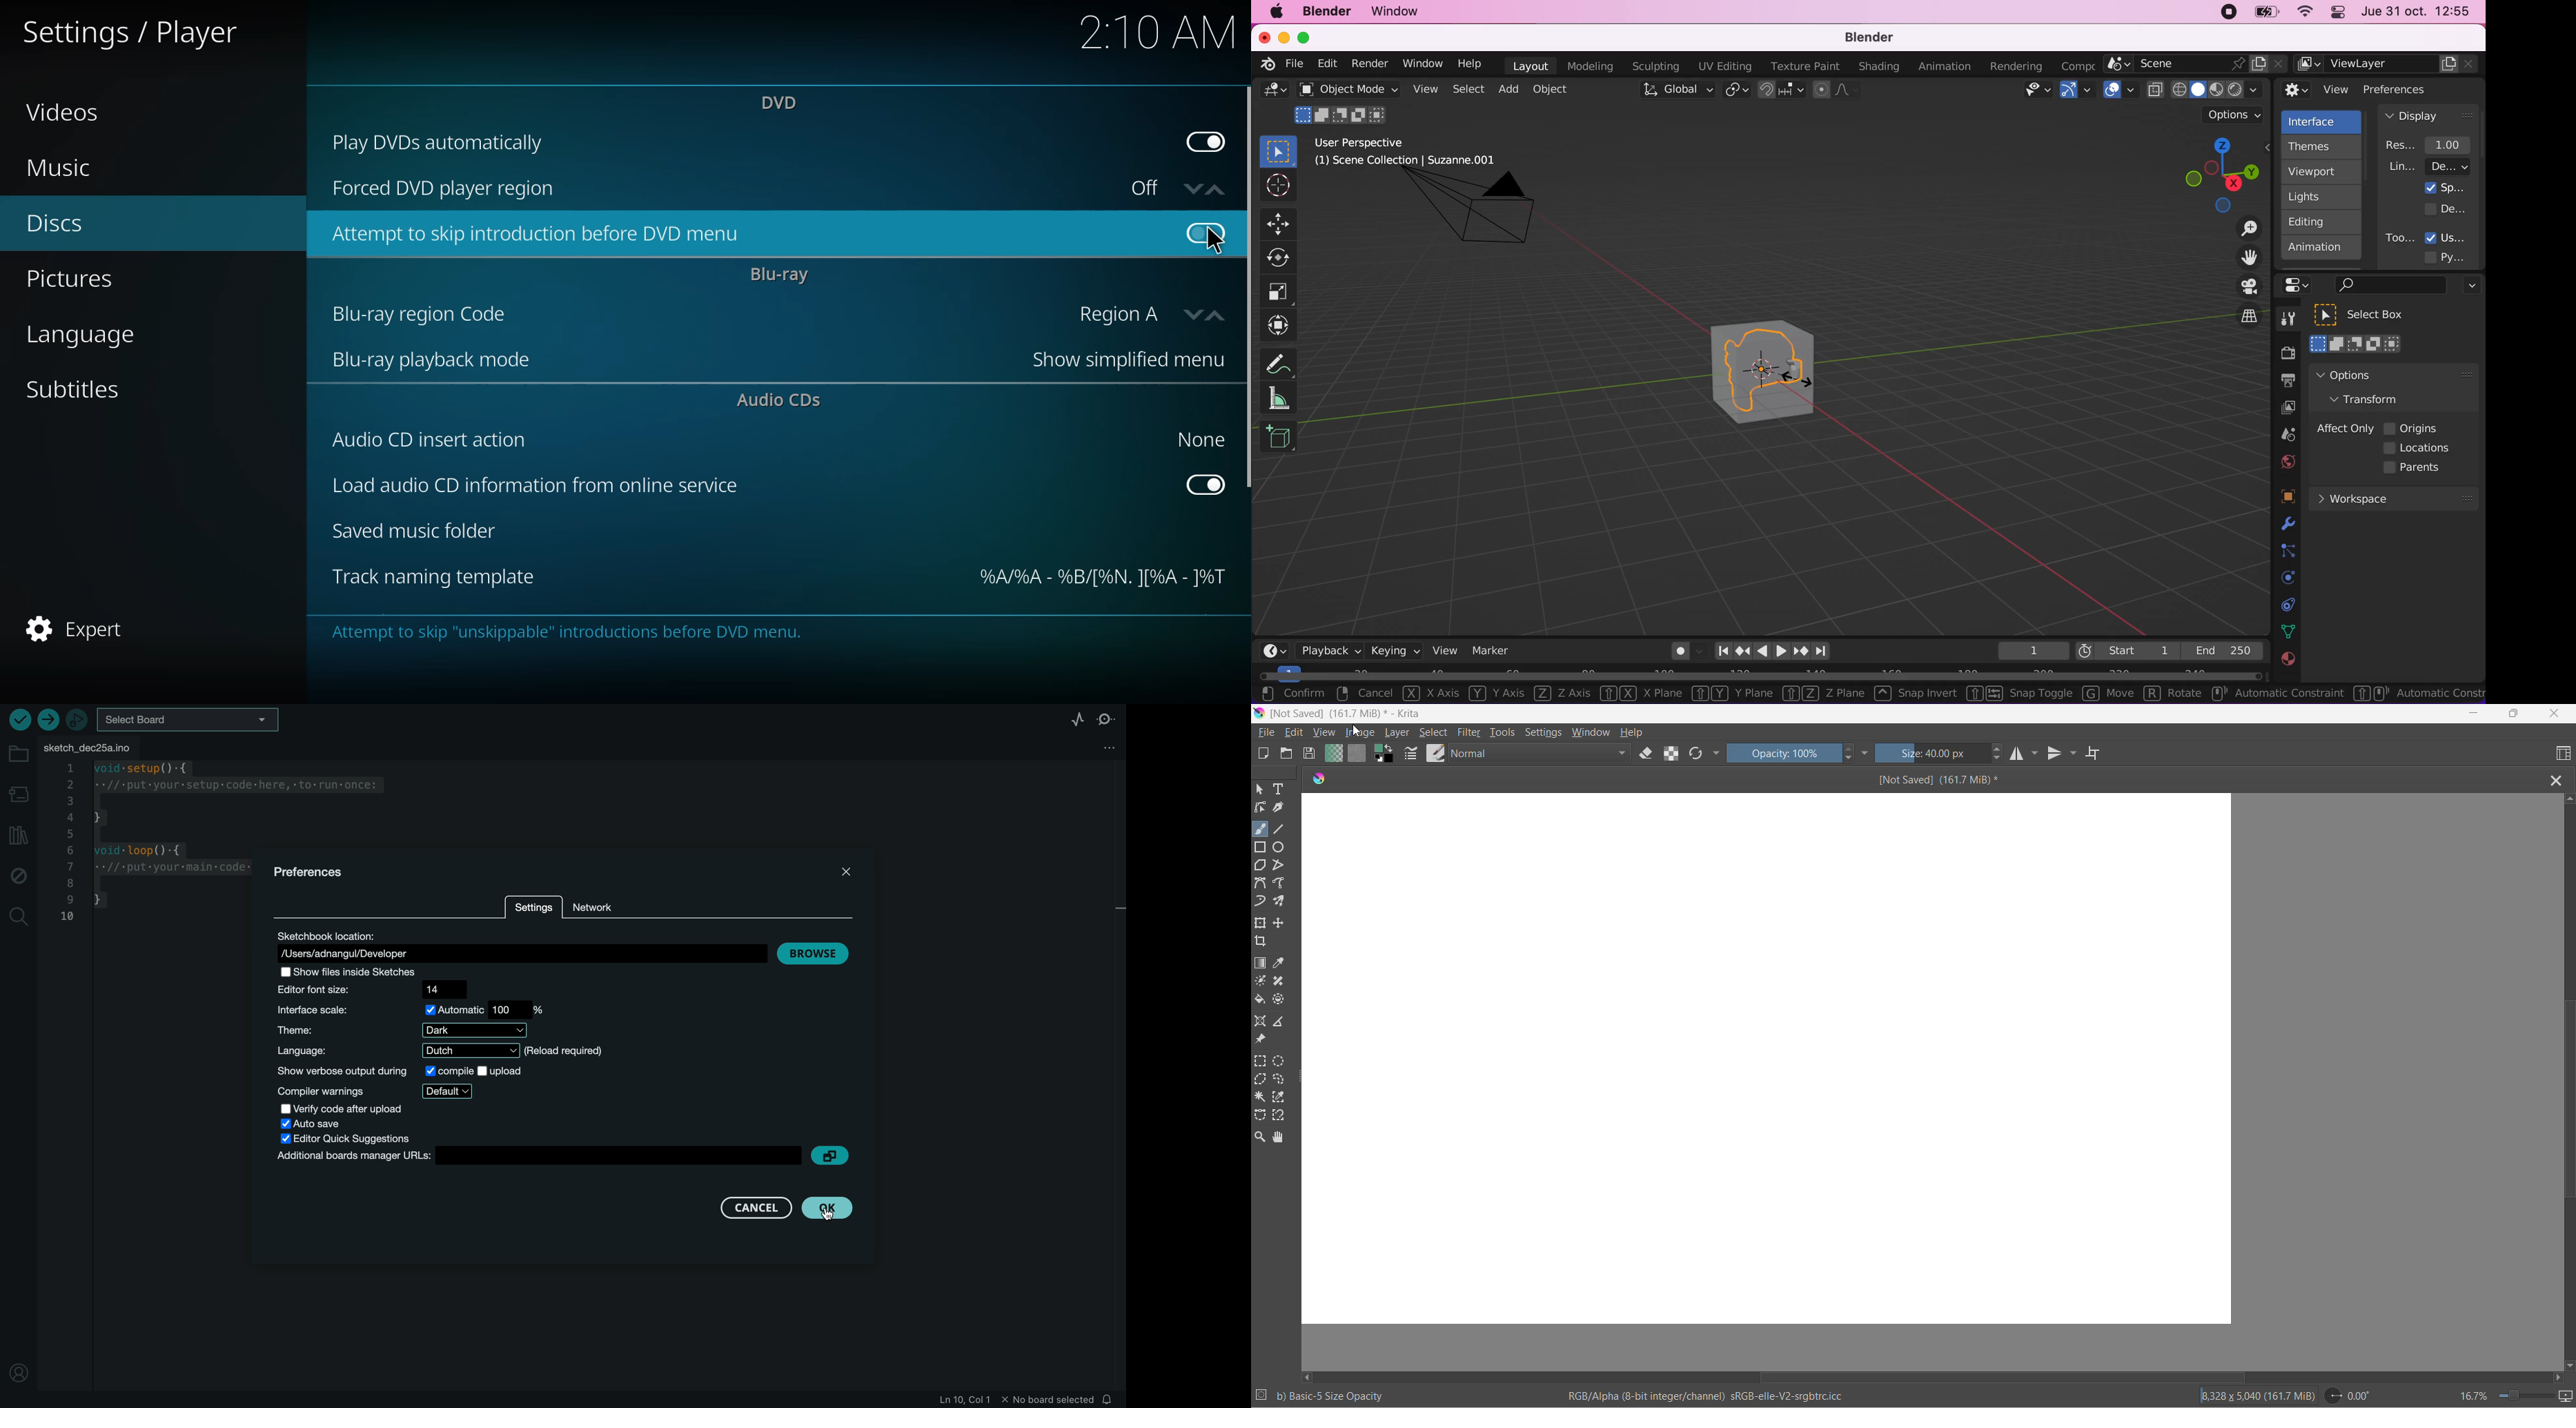 The height and width of the screenshot is (1428, 2576). Describe the element at coordinates (1261, 829) in the screenshot. I see `brush tool` at that location.